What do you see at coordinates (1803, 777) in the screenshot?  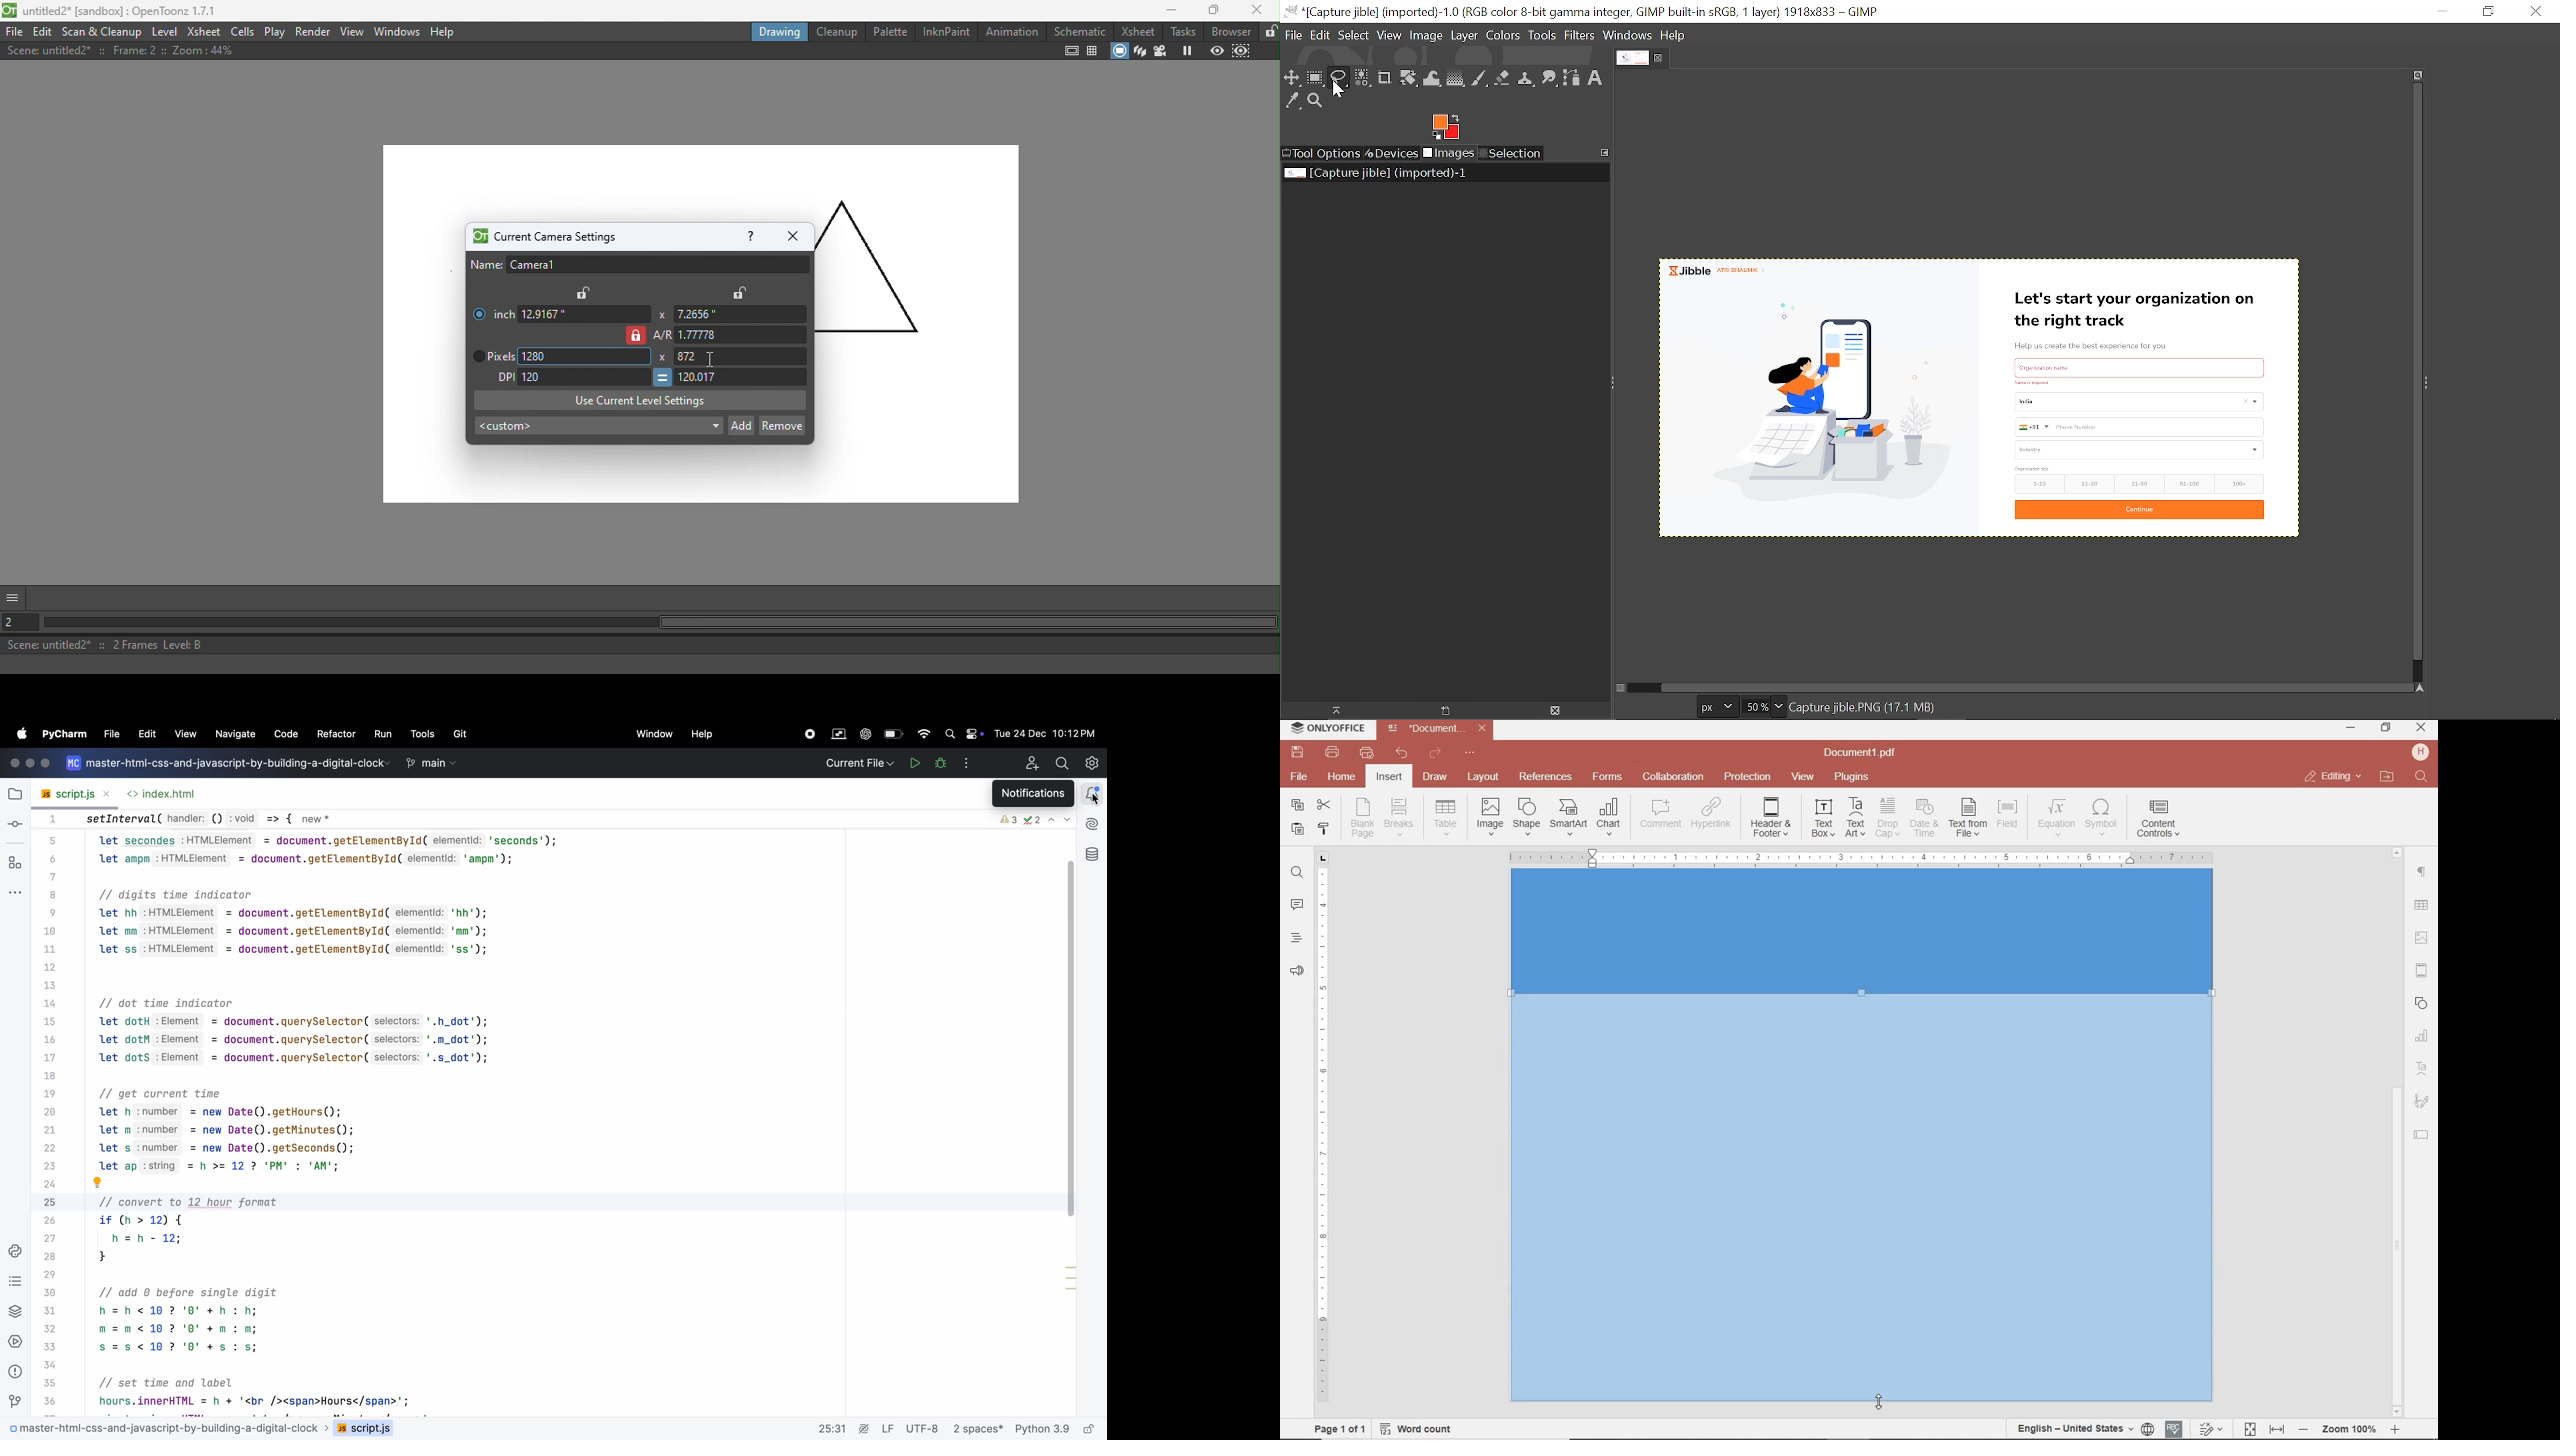 I see `view` at bounding box center [1803, 777].